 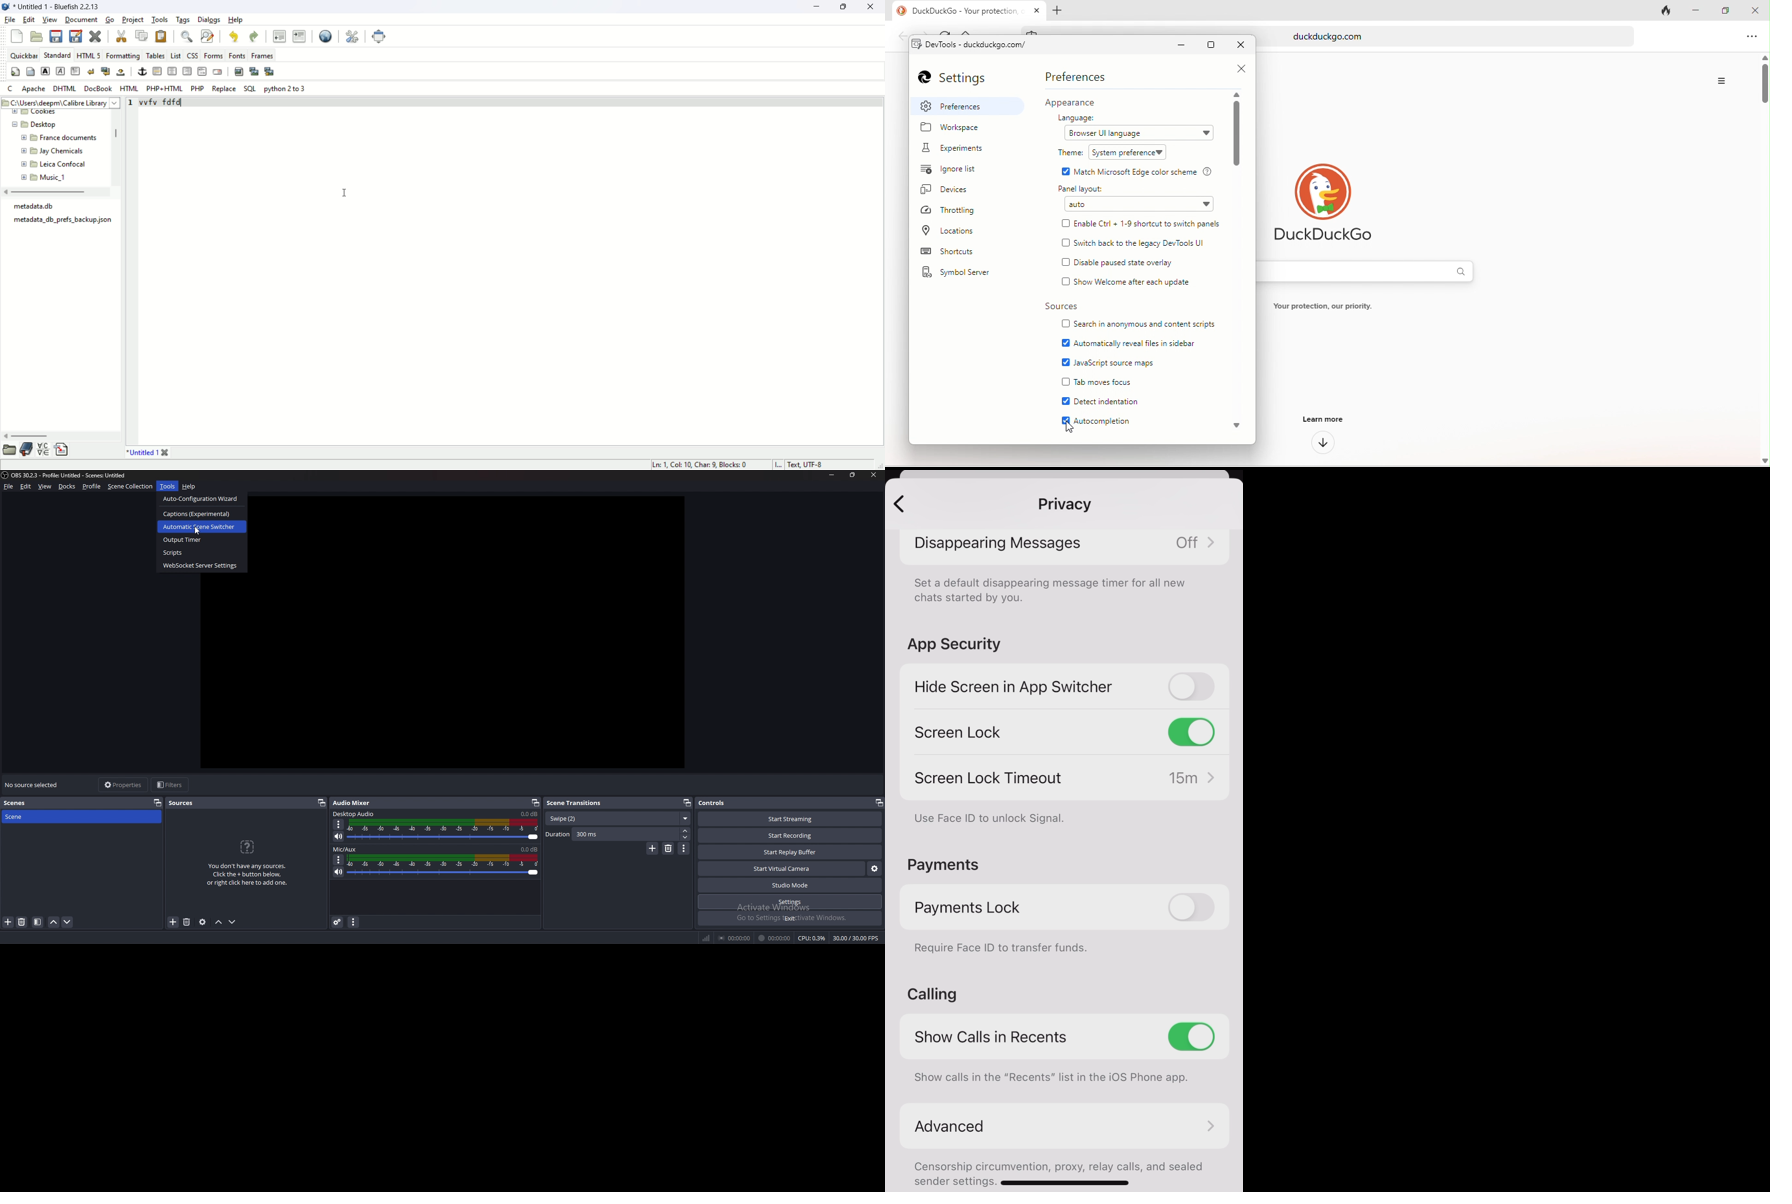 What do you see at coordinates (783, 869) in the screenshot?
I see `start virtual camera` at bounding box center [783, 869].